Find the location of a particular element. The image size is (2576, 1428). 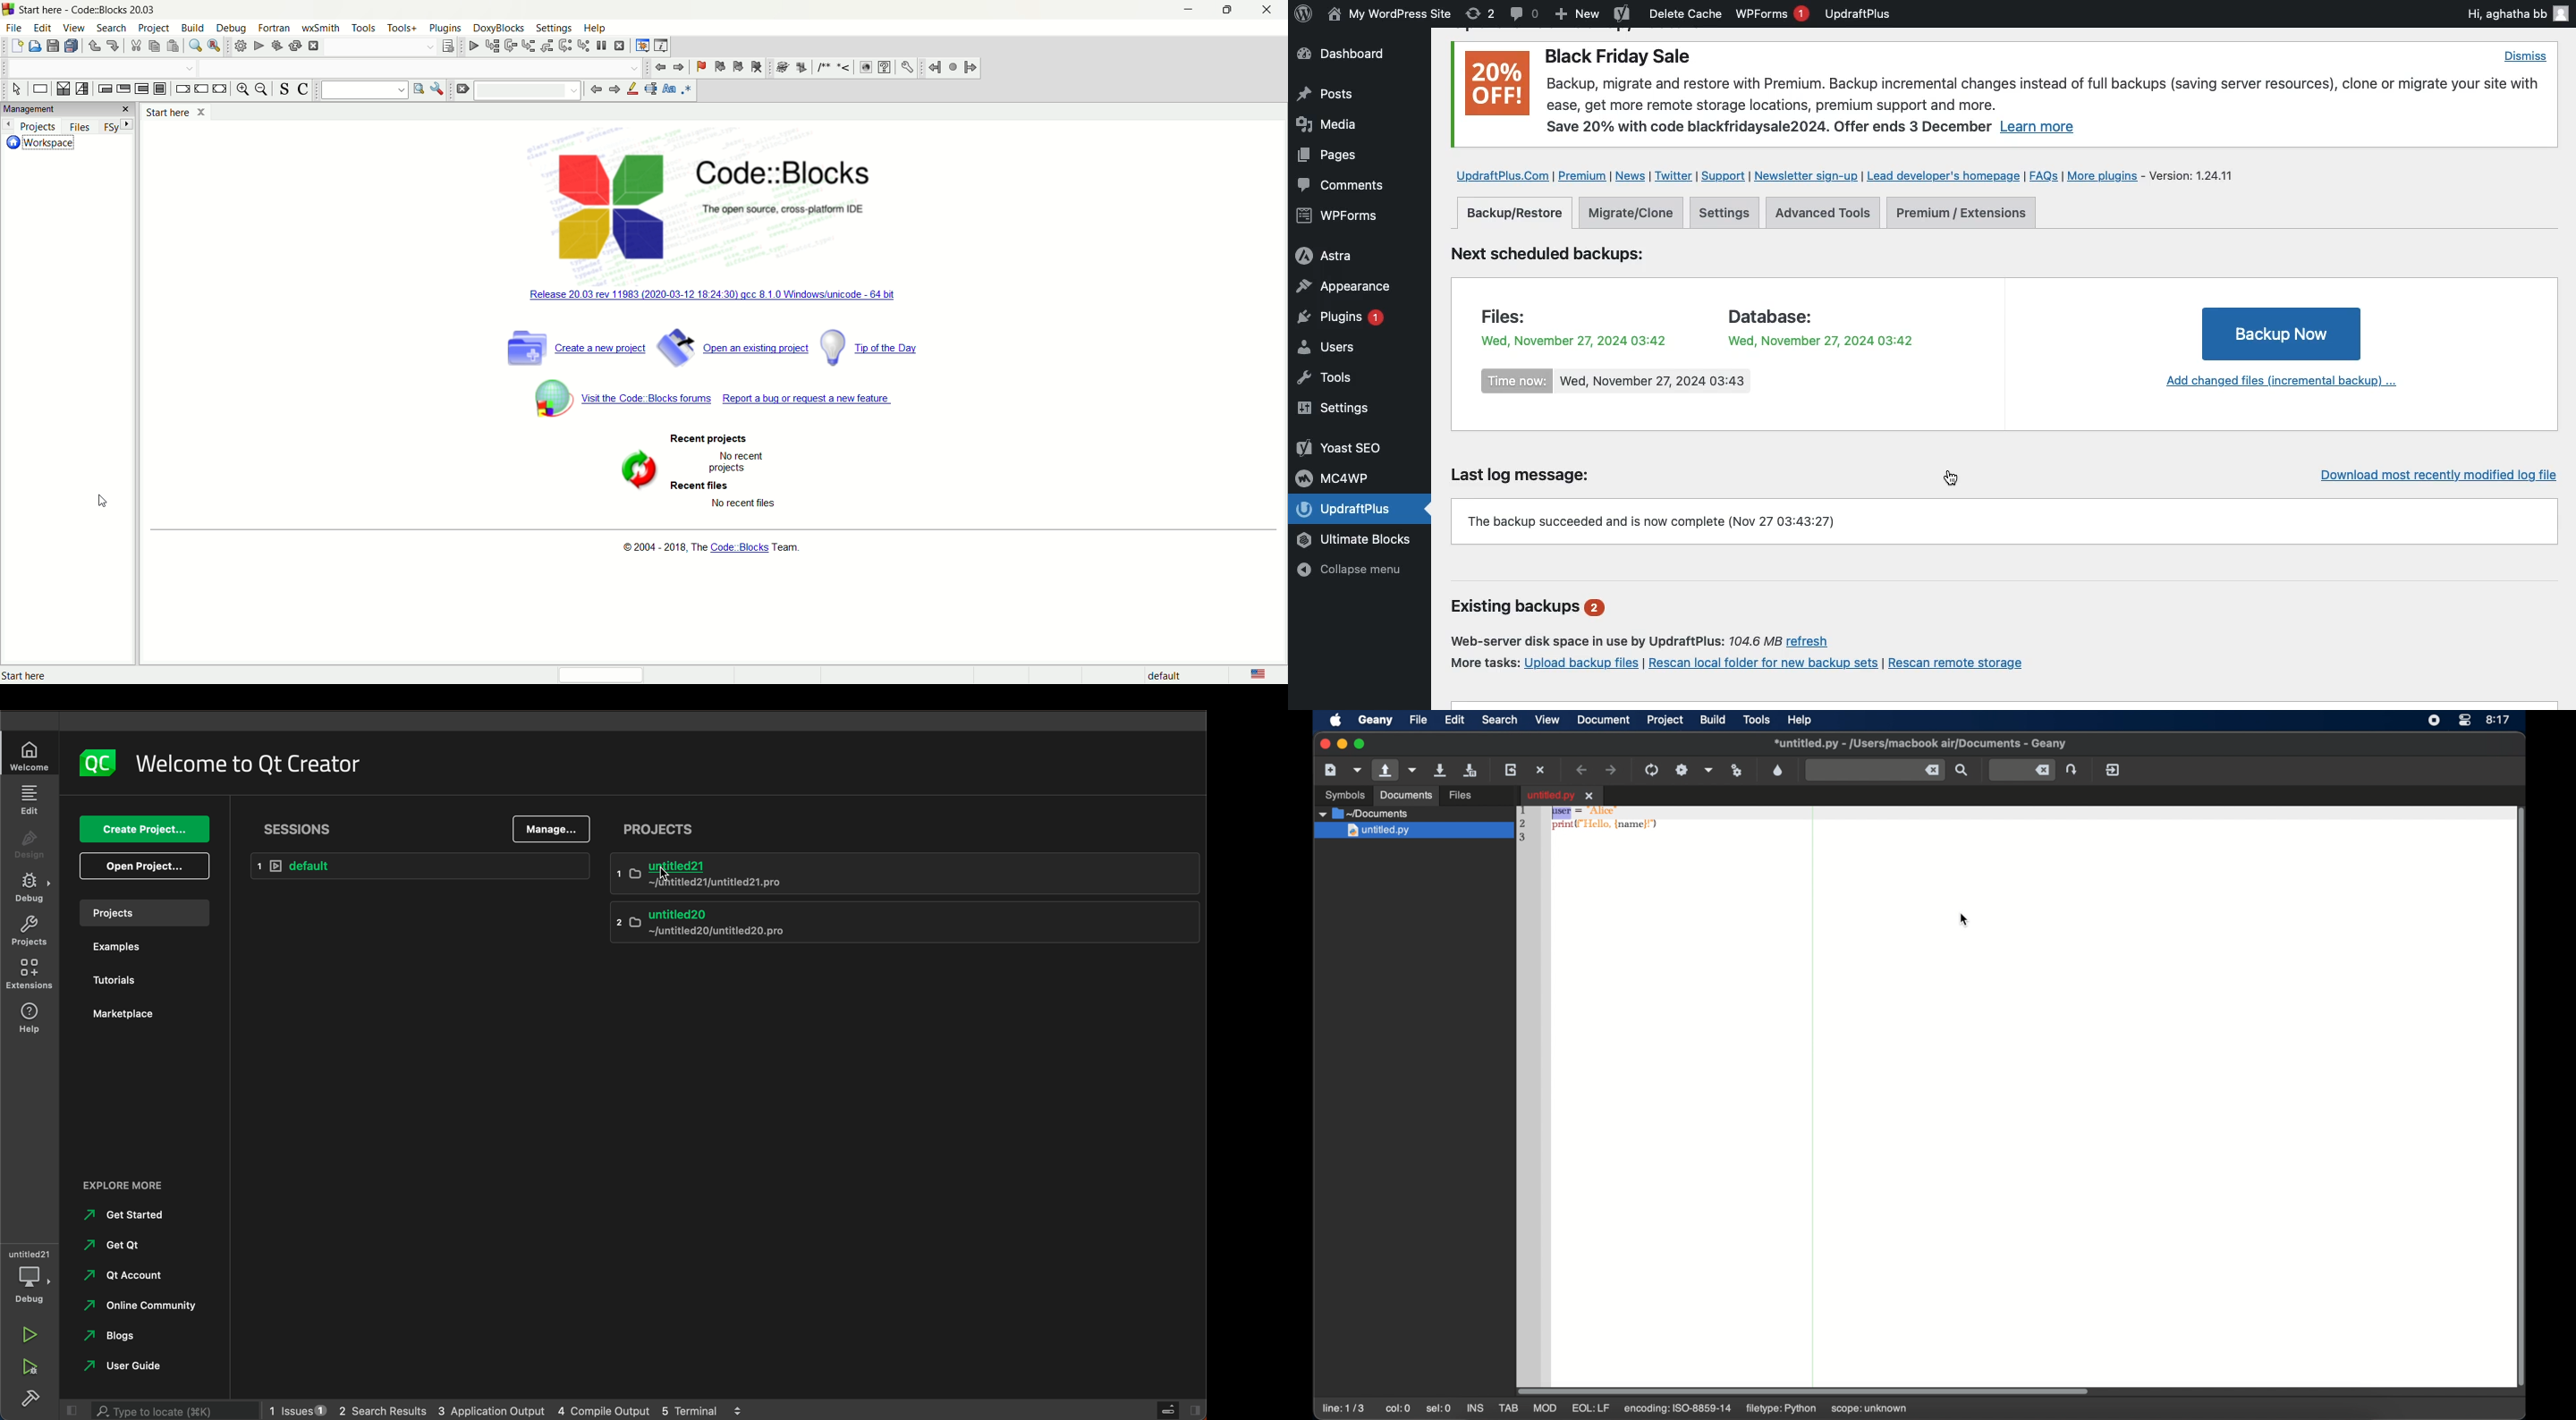

close is located at coordinates (1267, 9).